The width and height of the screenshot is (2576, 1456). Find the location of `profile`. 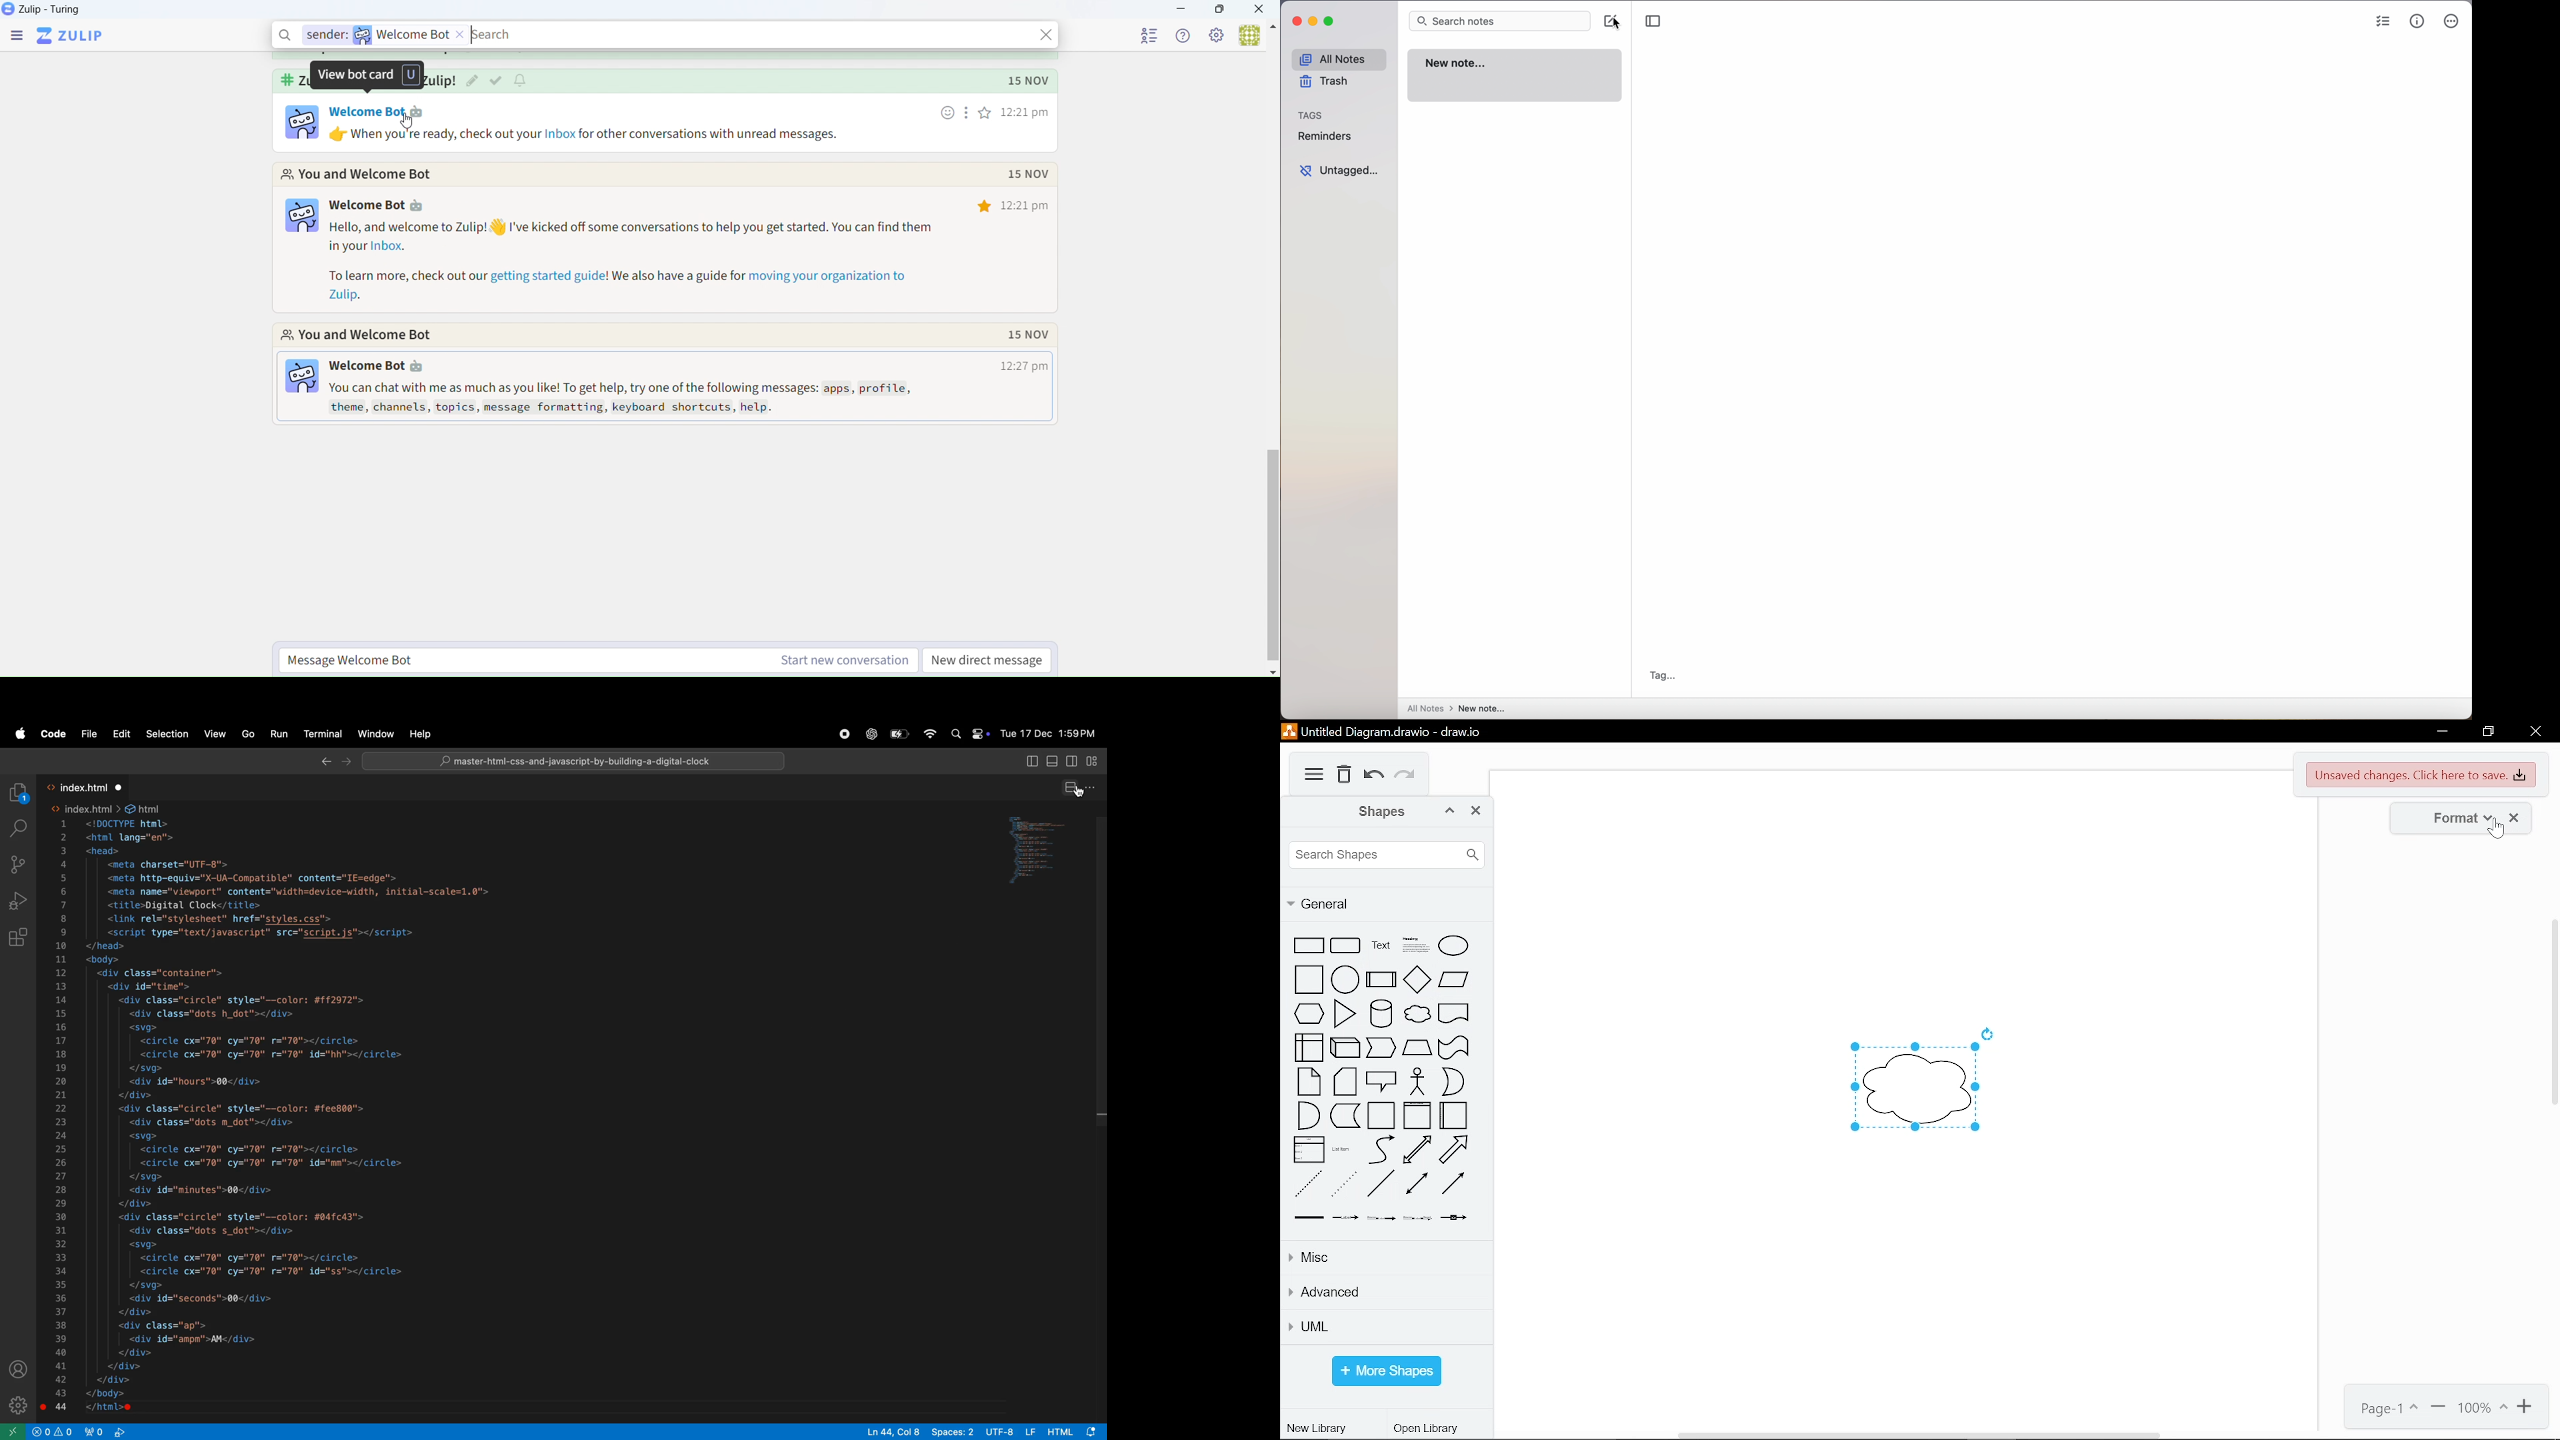

profile is located at coordinates (17, 1368).